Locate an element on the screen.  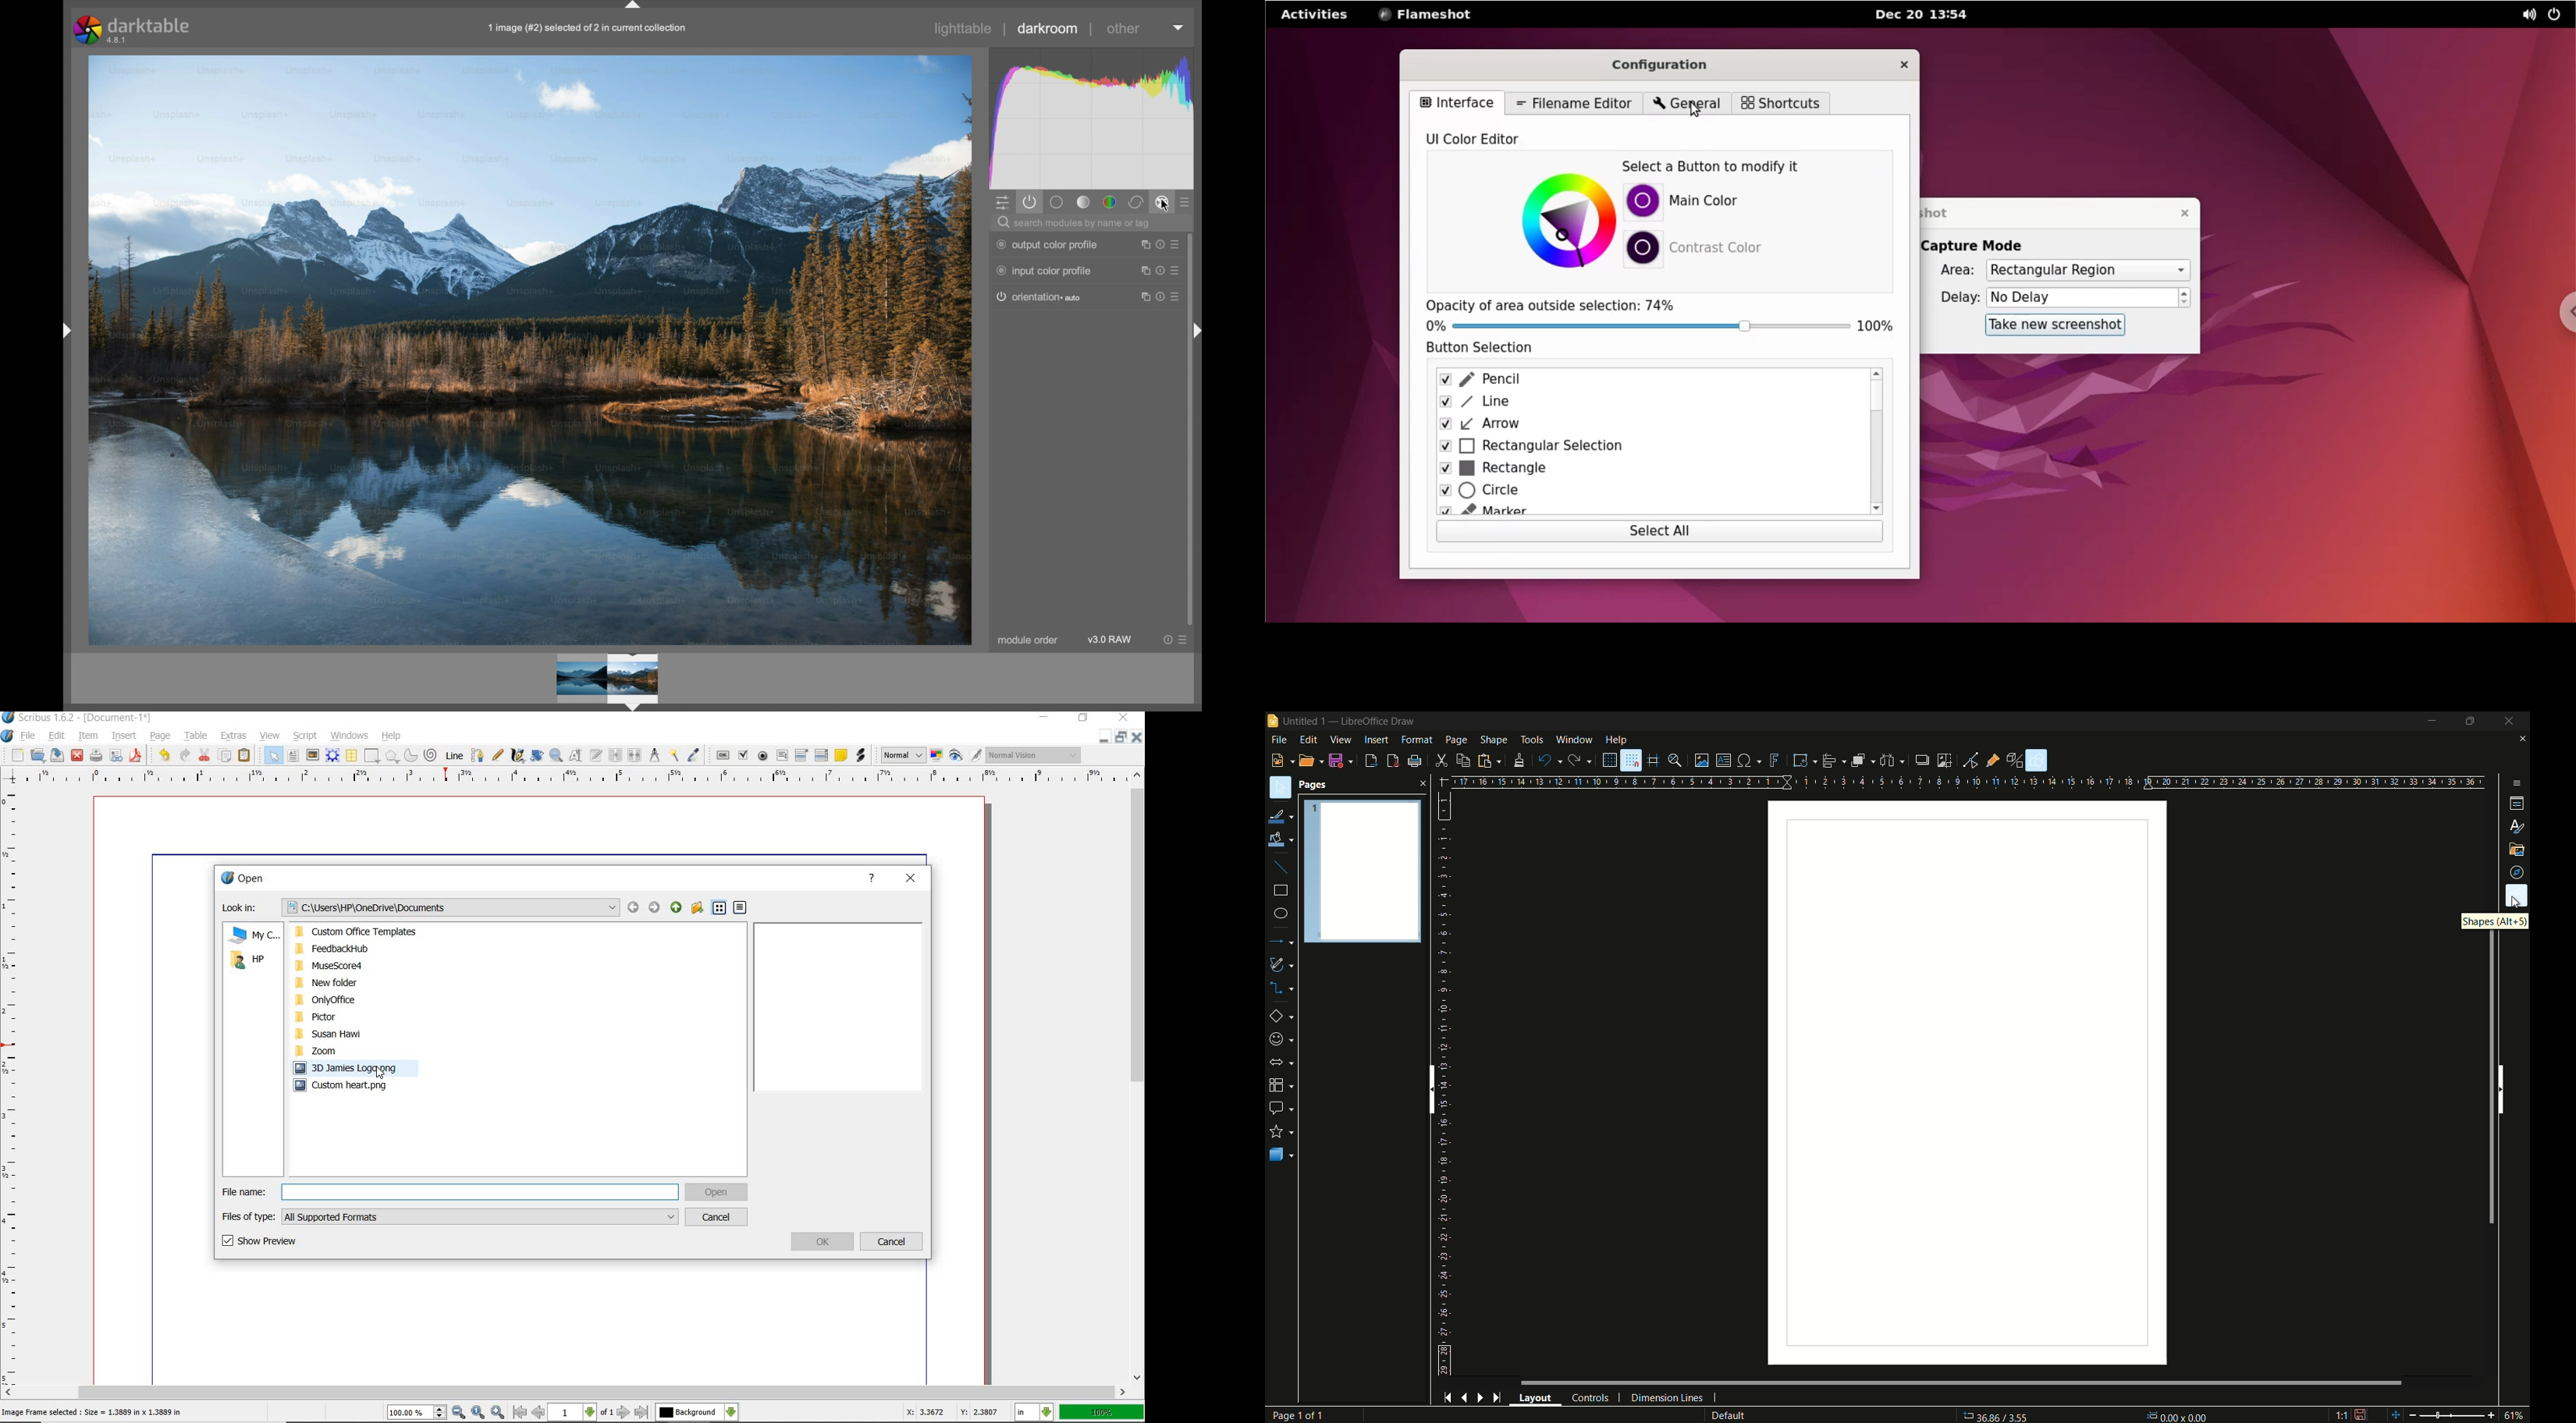
dropdown is located at coordinates (1178, 28).